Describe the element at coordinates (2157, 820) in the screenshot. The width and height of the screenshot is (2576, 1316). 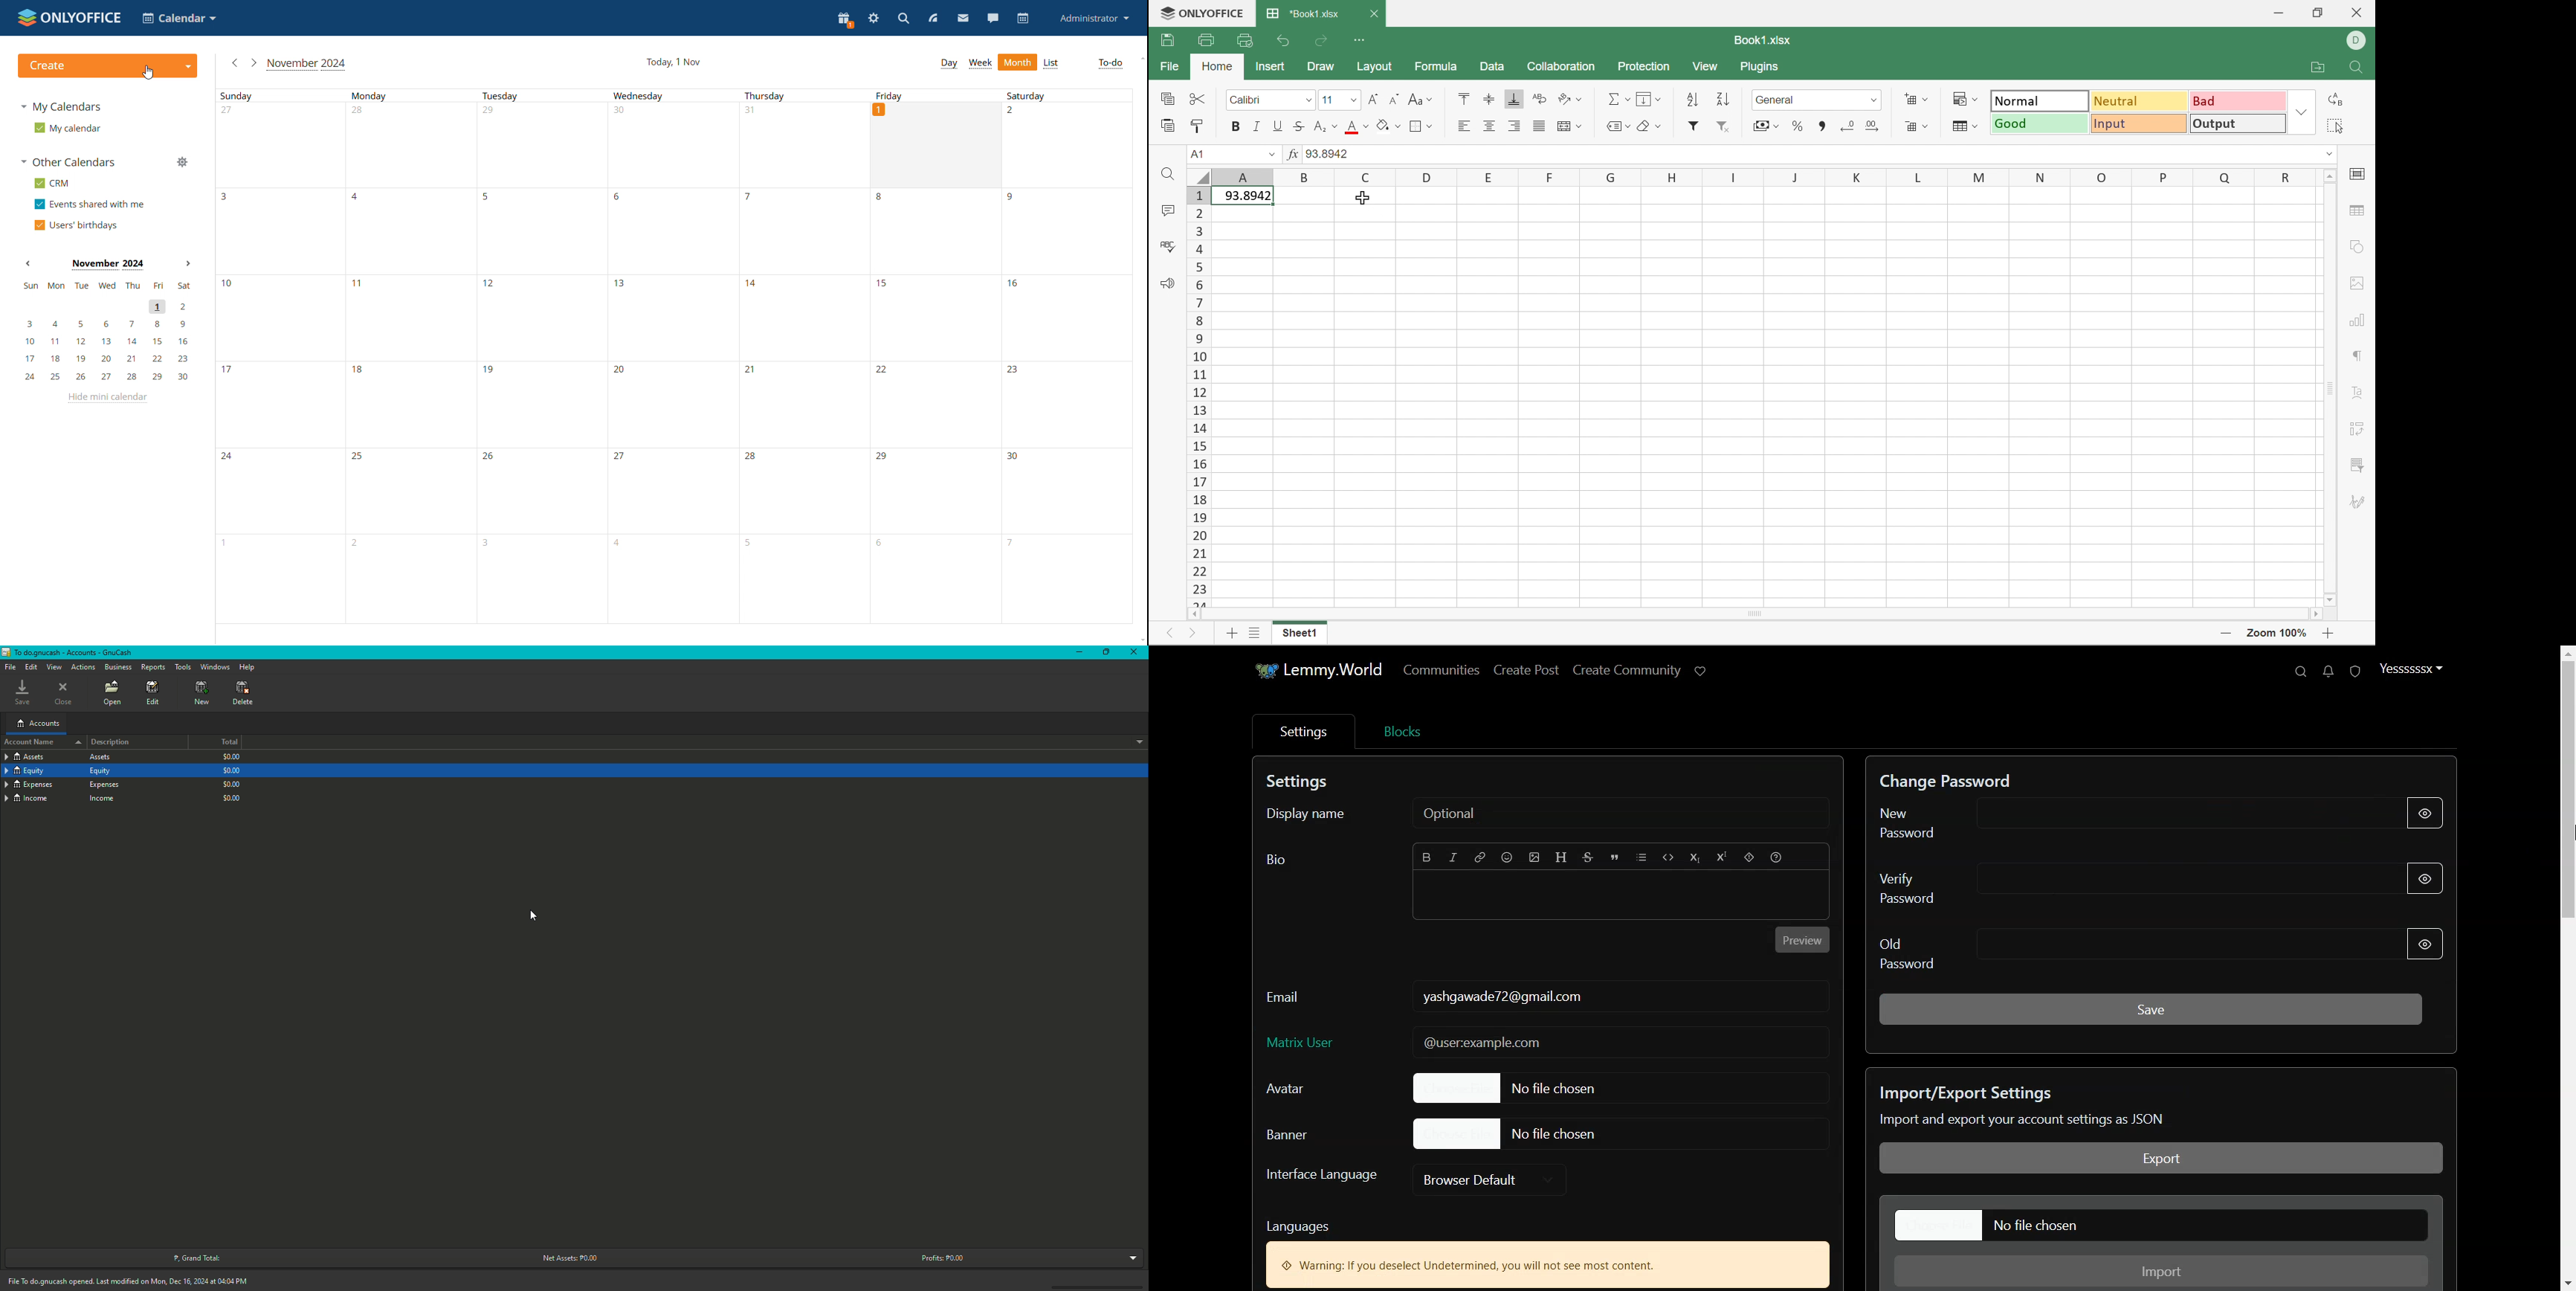
I see `New Password` at that location.